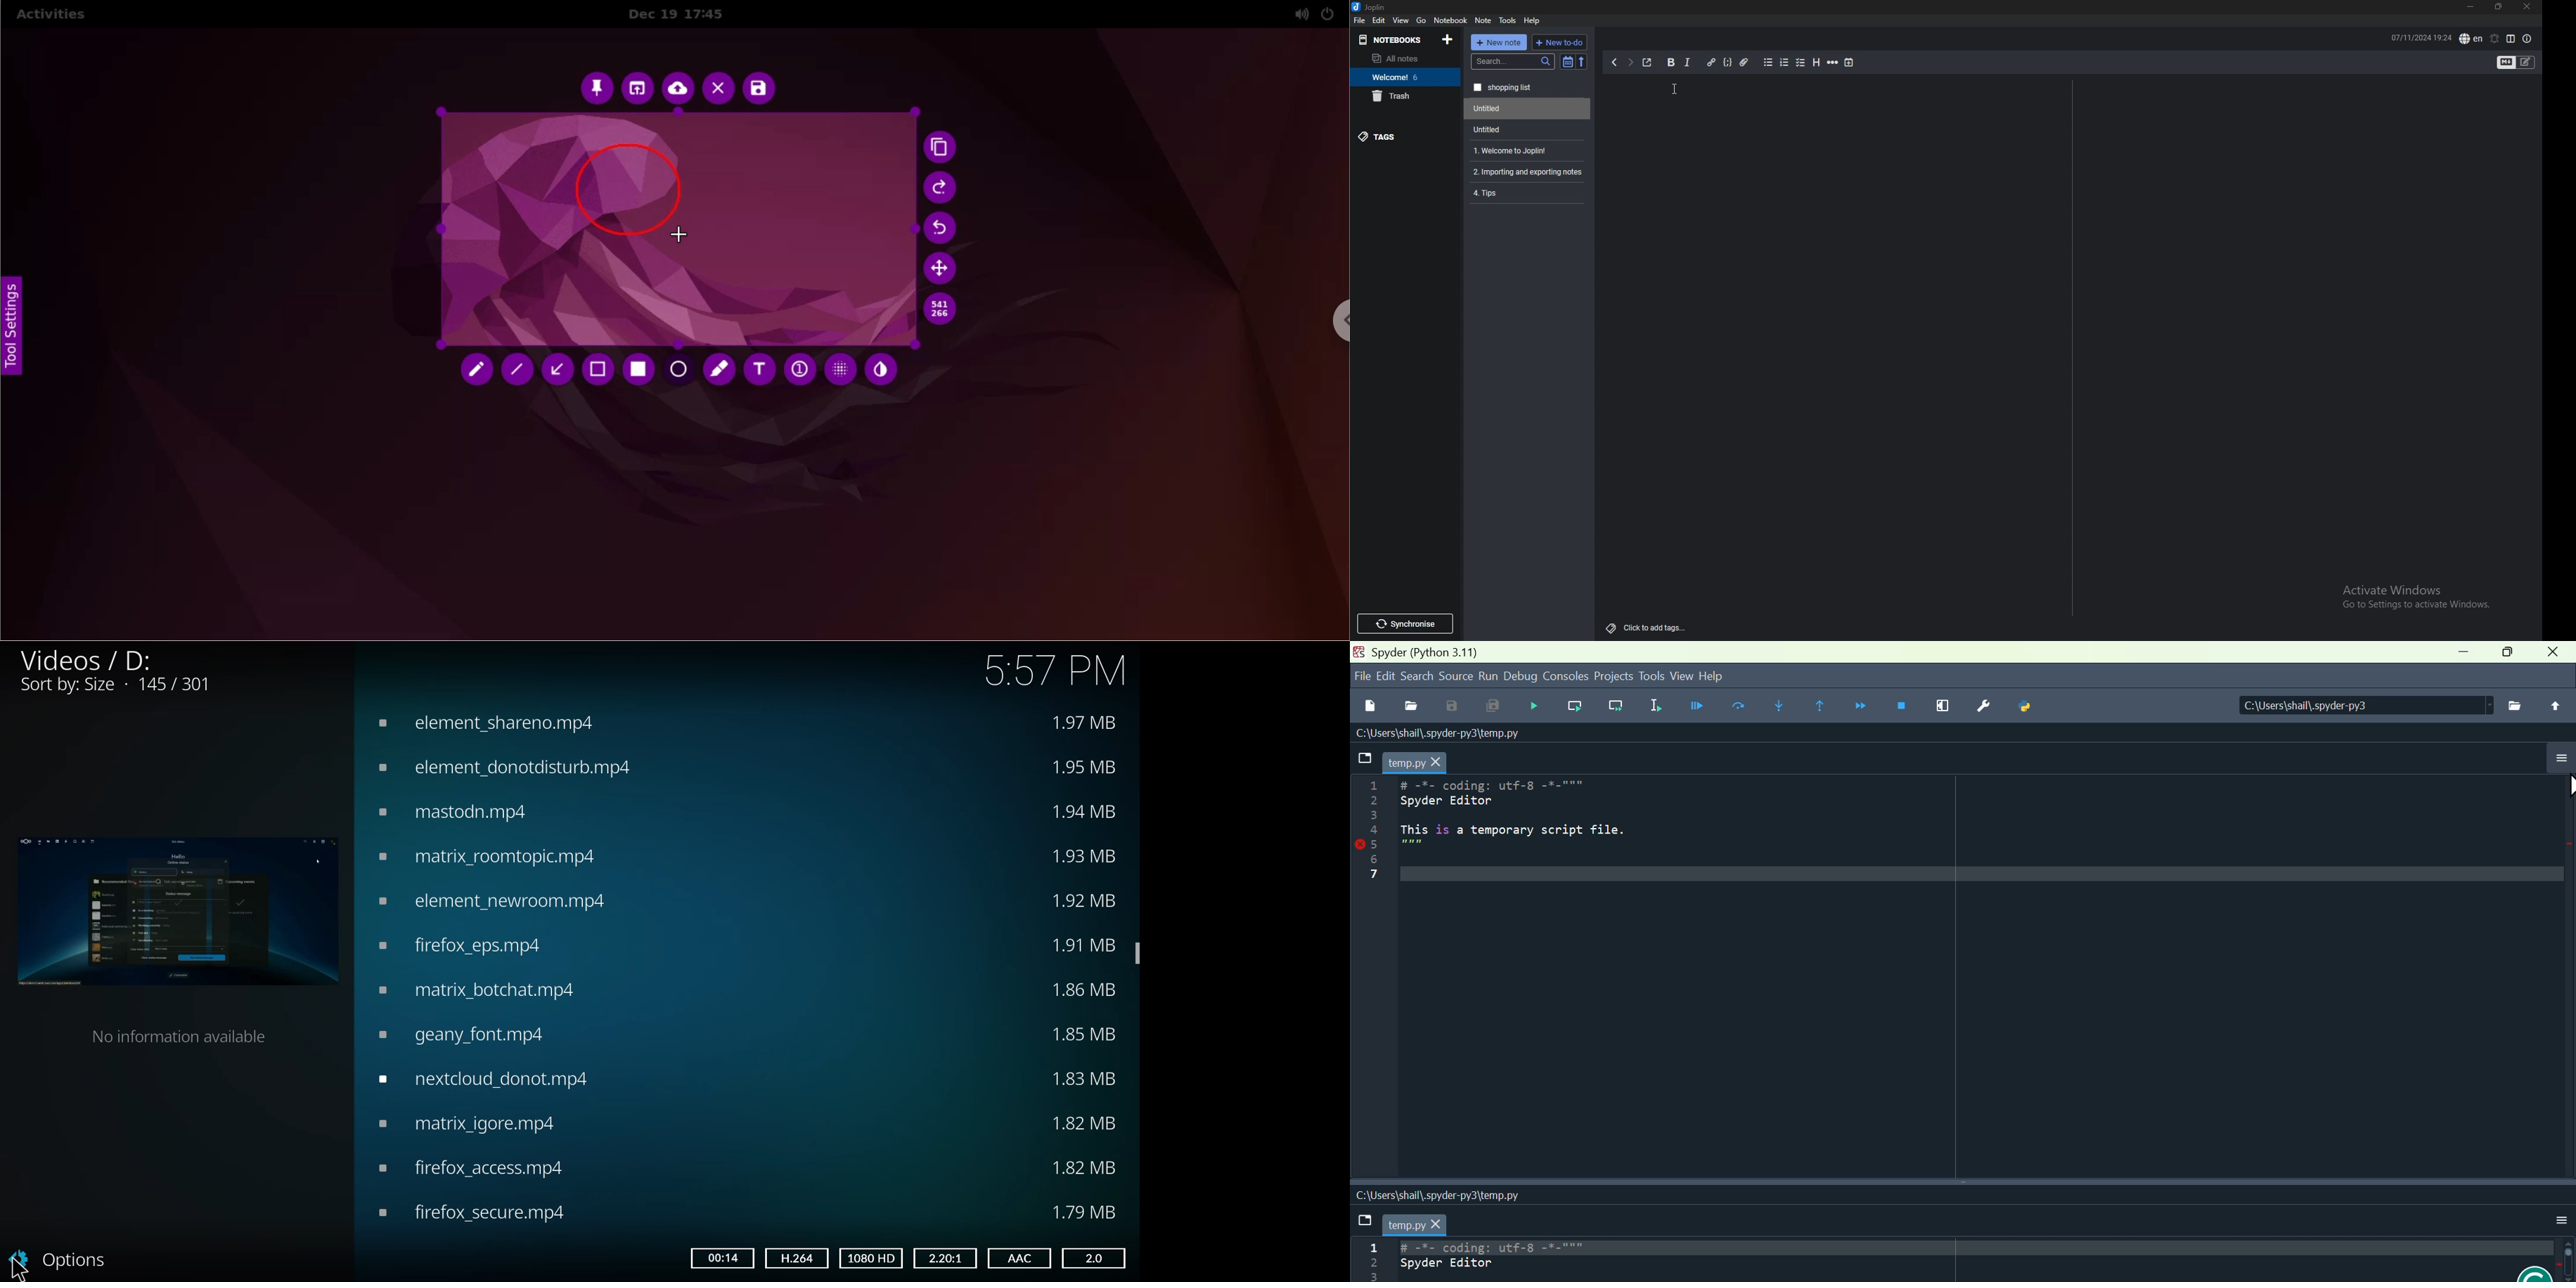 This screenshot has width=2576, height=1288. I want to click on close, so click(2527, 7).